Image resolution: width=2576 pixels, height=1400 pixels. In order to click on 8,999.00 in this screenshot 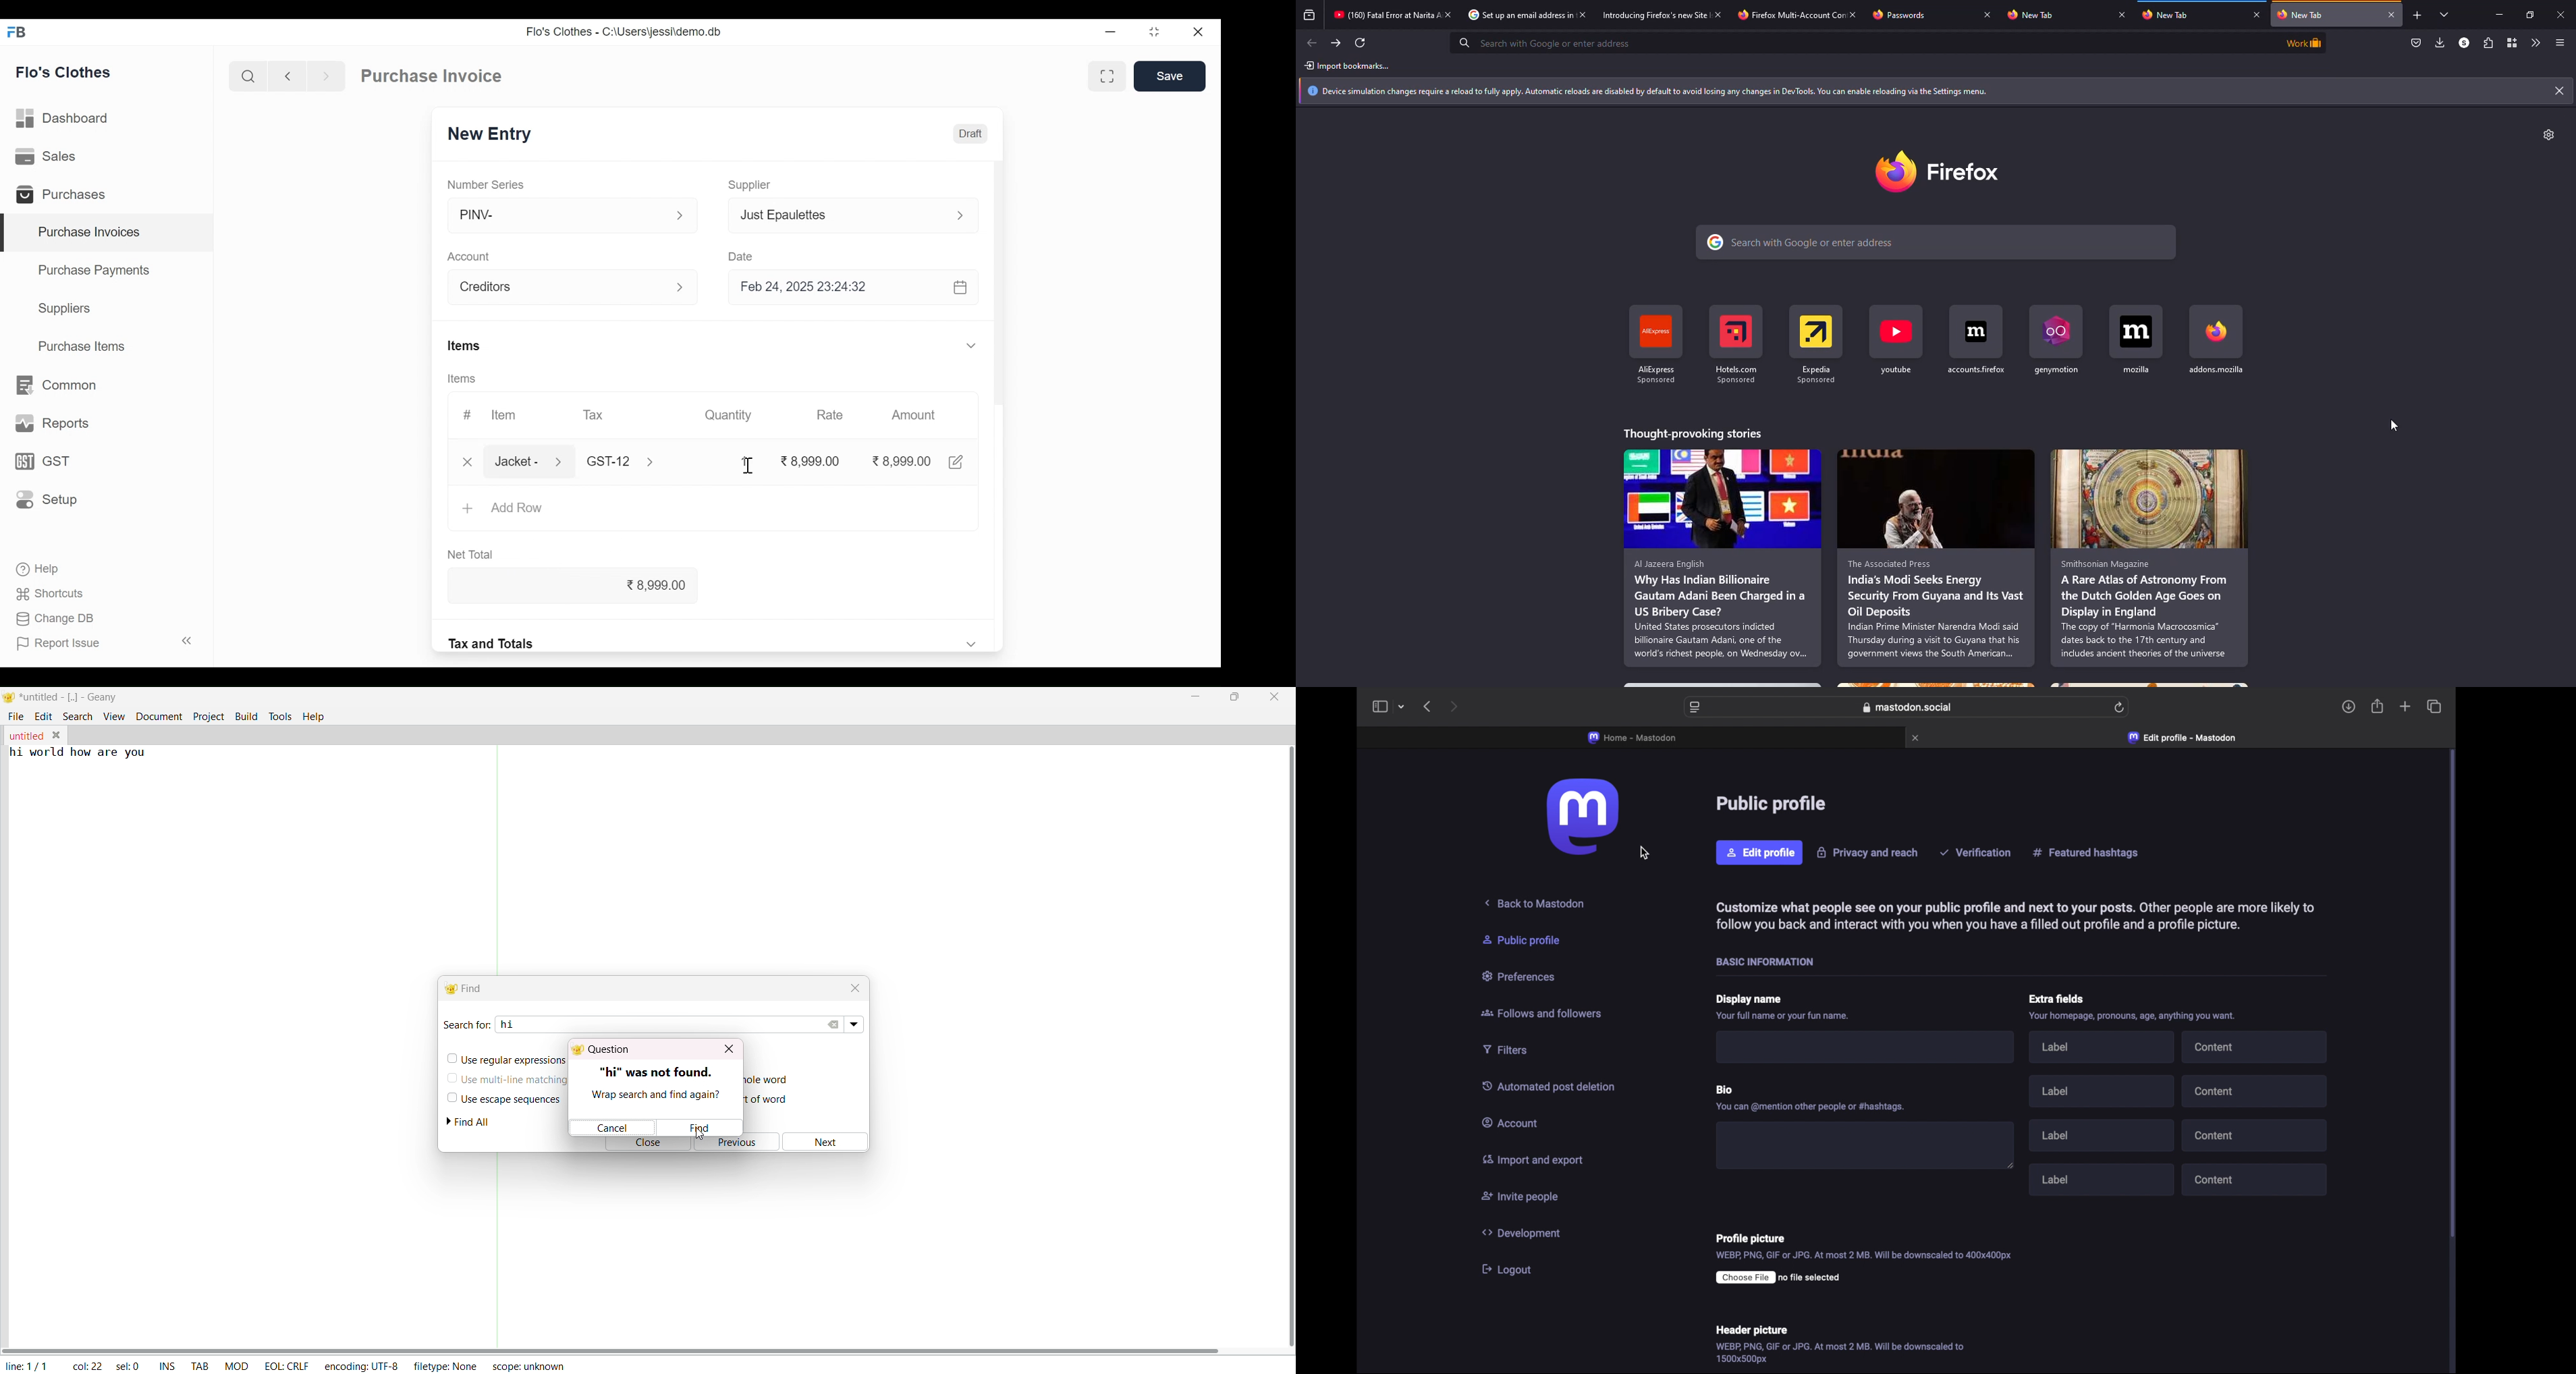, I will do `click(901, 461)`.